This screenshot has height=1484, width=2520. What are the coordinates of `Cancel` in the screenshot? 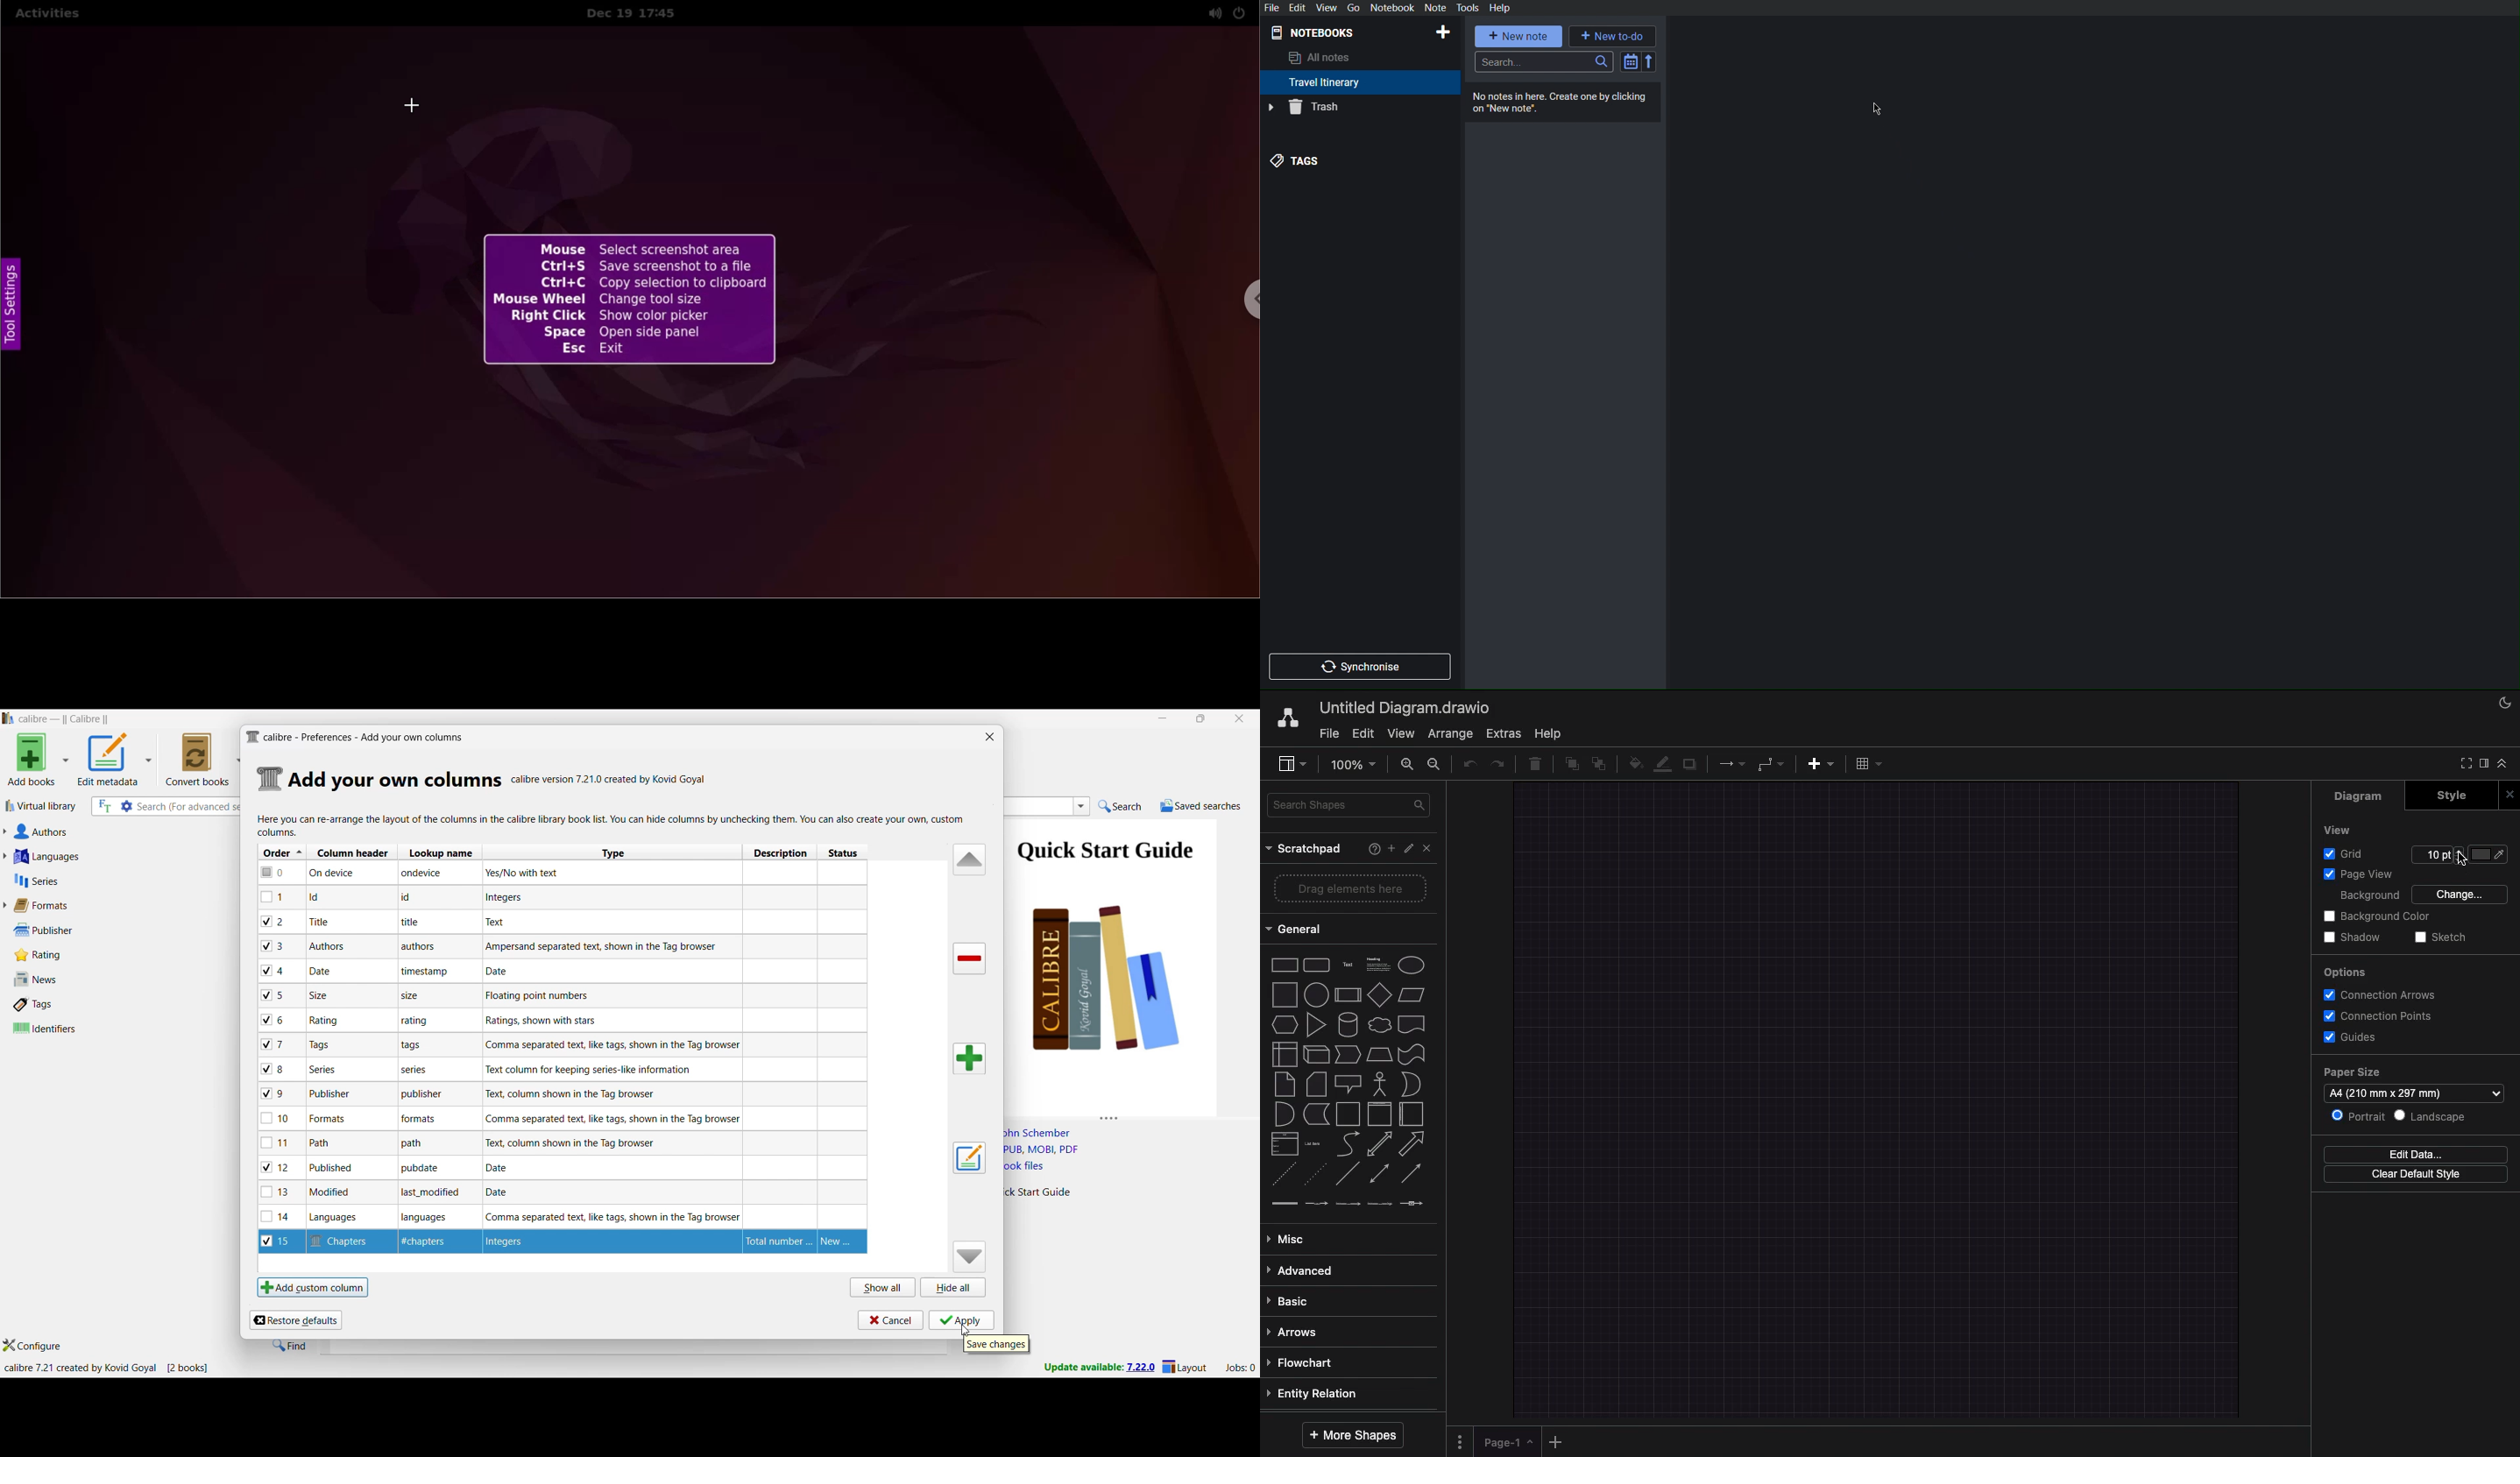 It's located at (891, 1321).